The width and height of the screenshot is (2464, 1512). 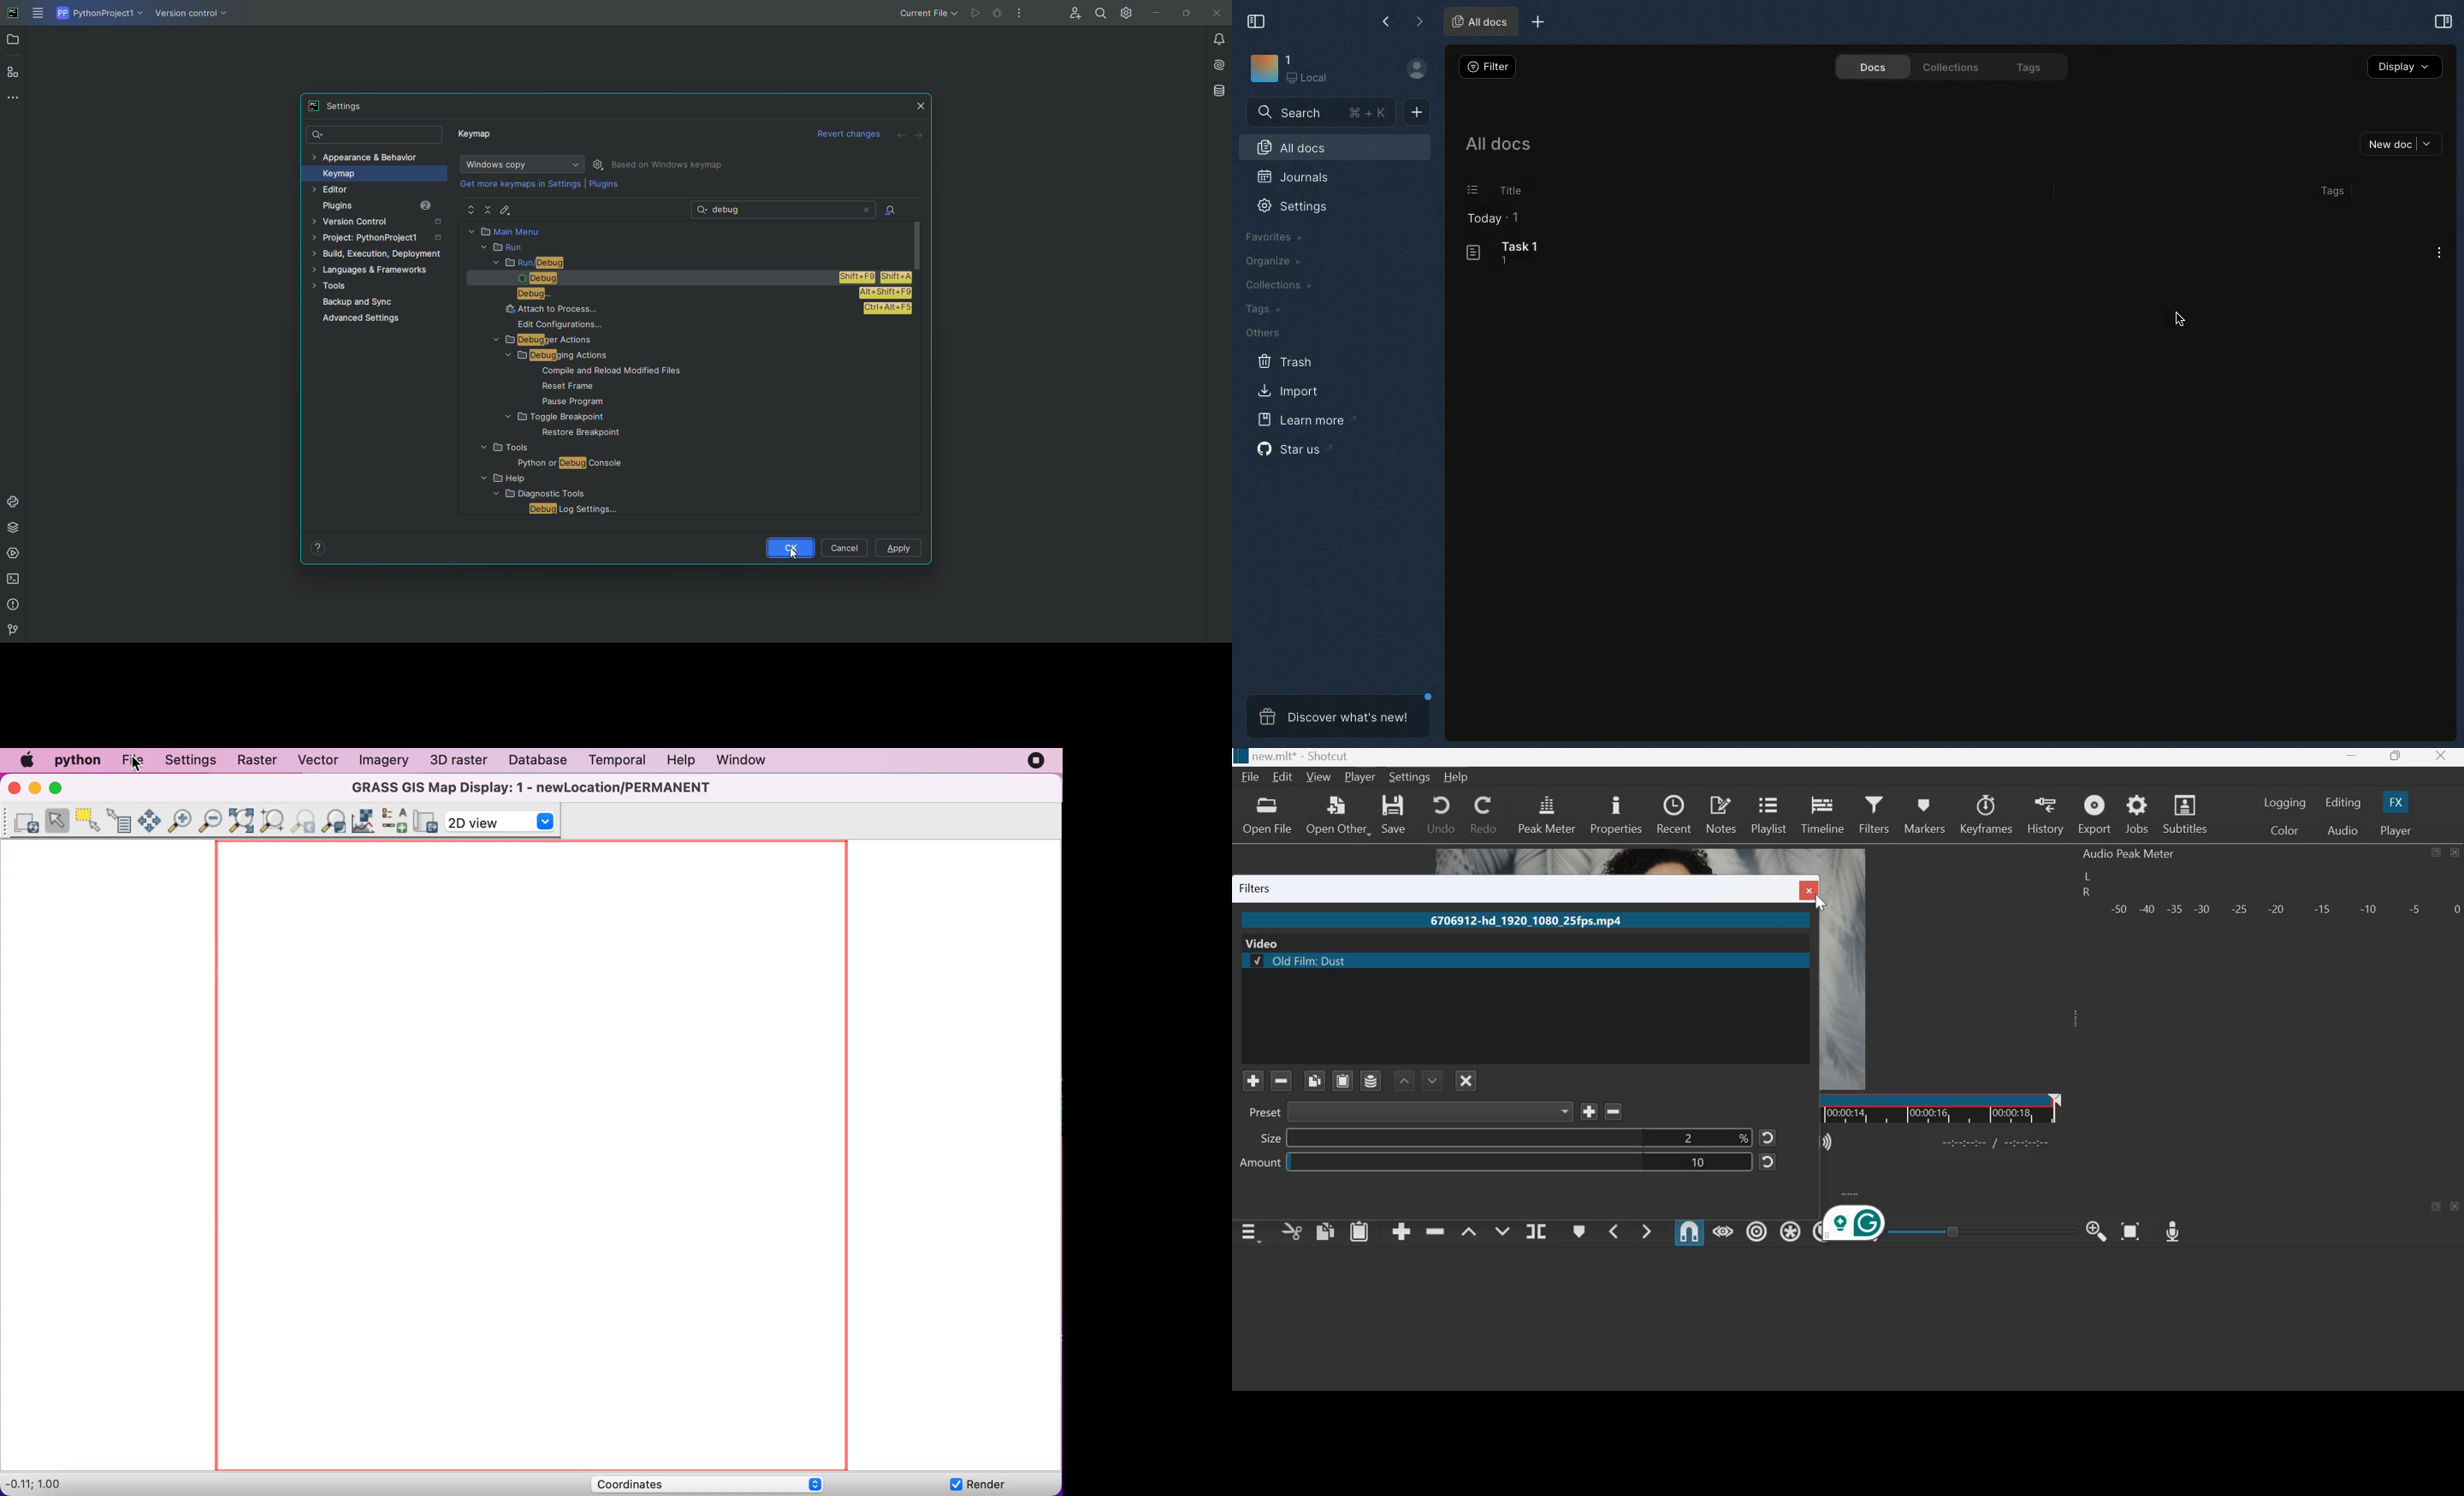 What do you see at coordinates (1260, 888) in the screenshot?
I see `Filters` at bounding box center [1260, 888].